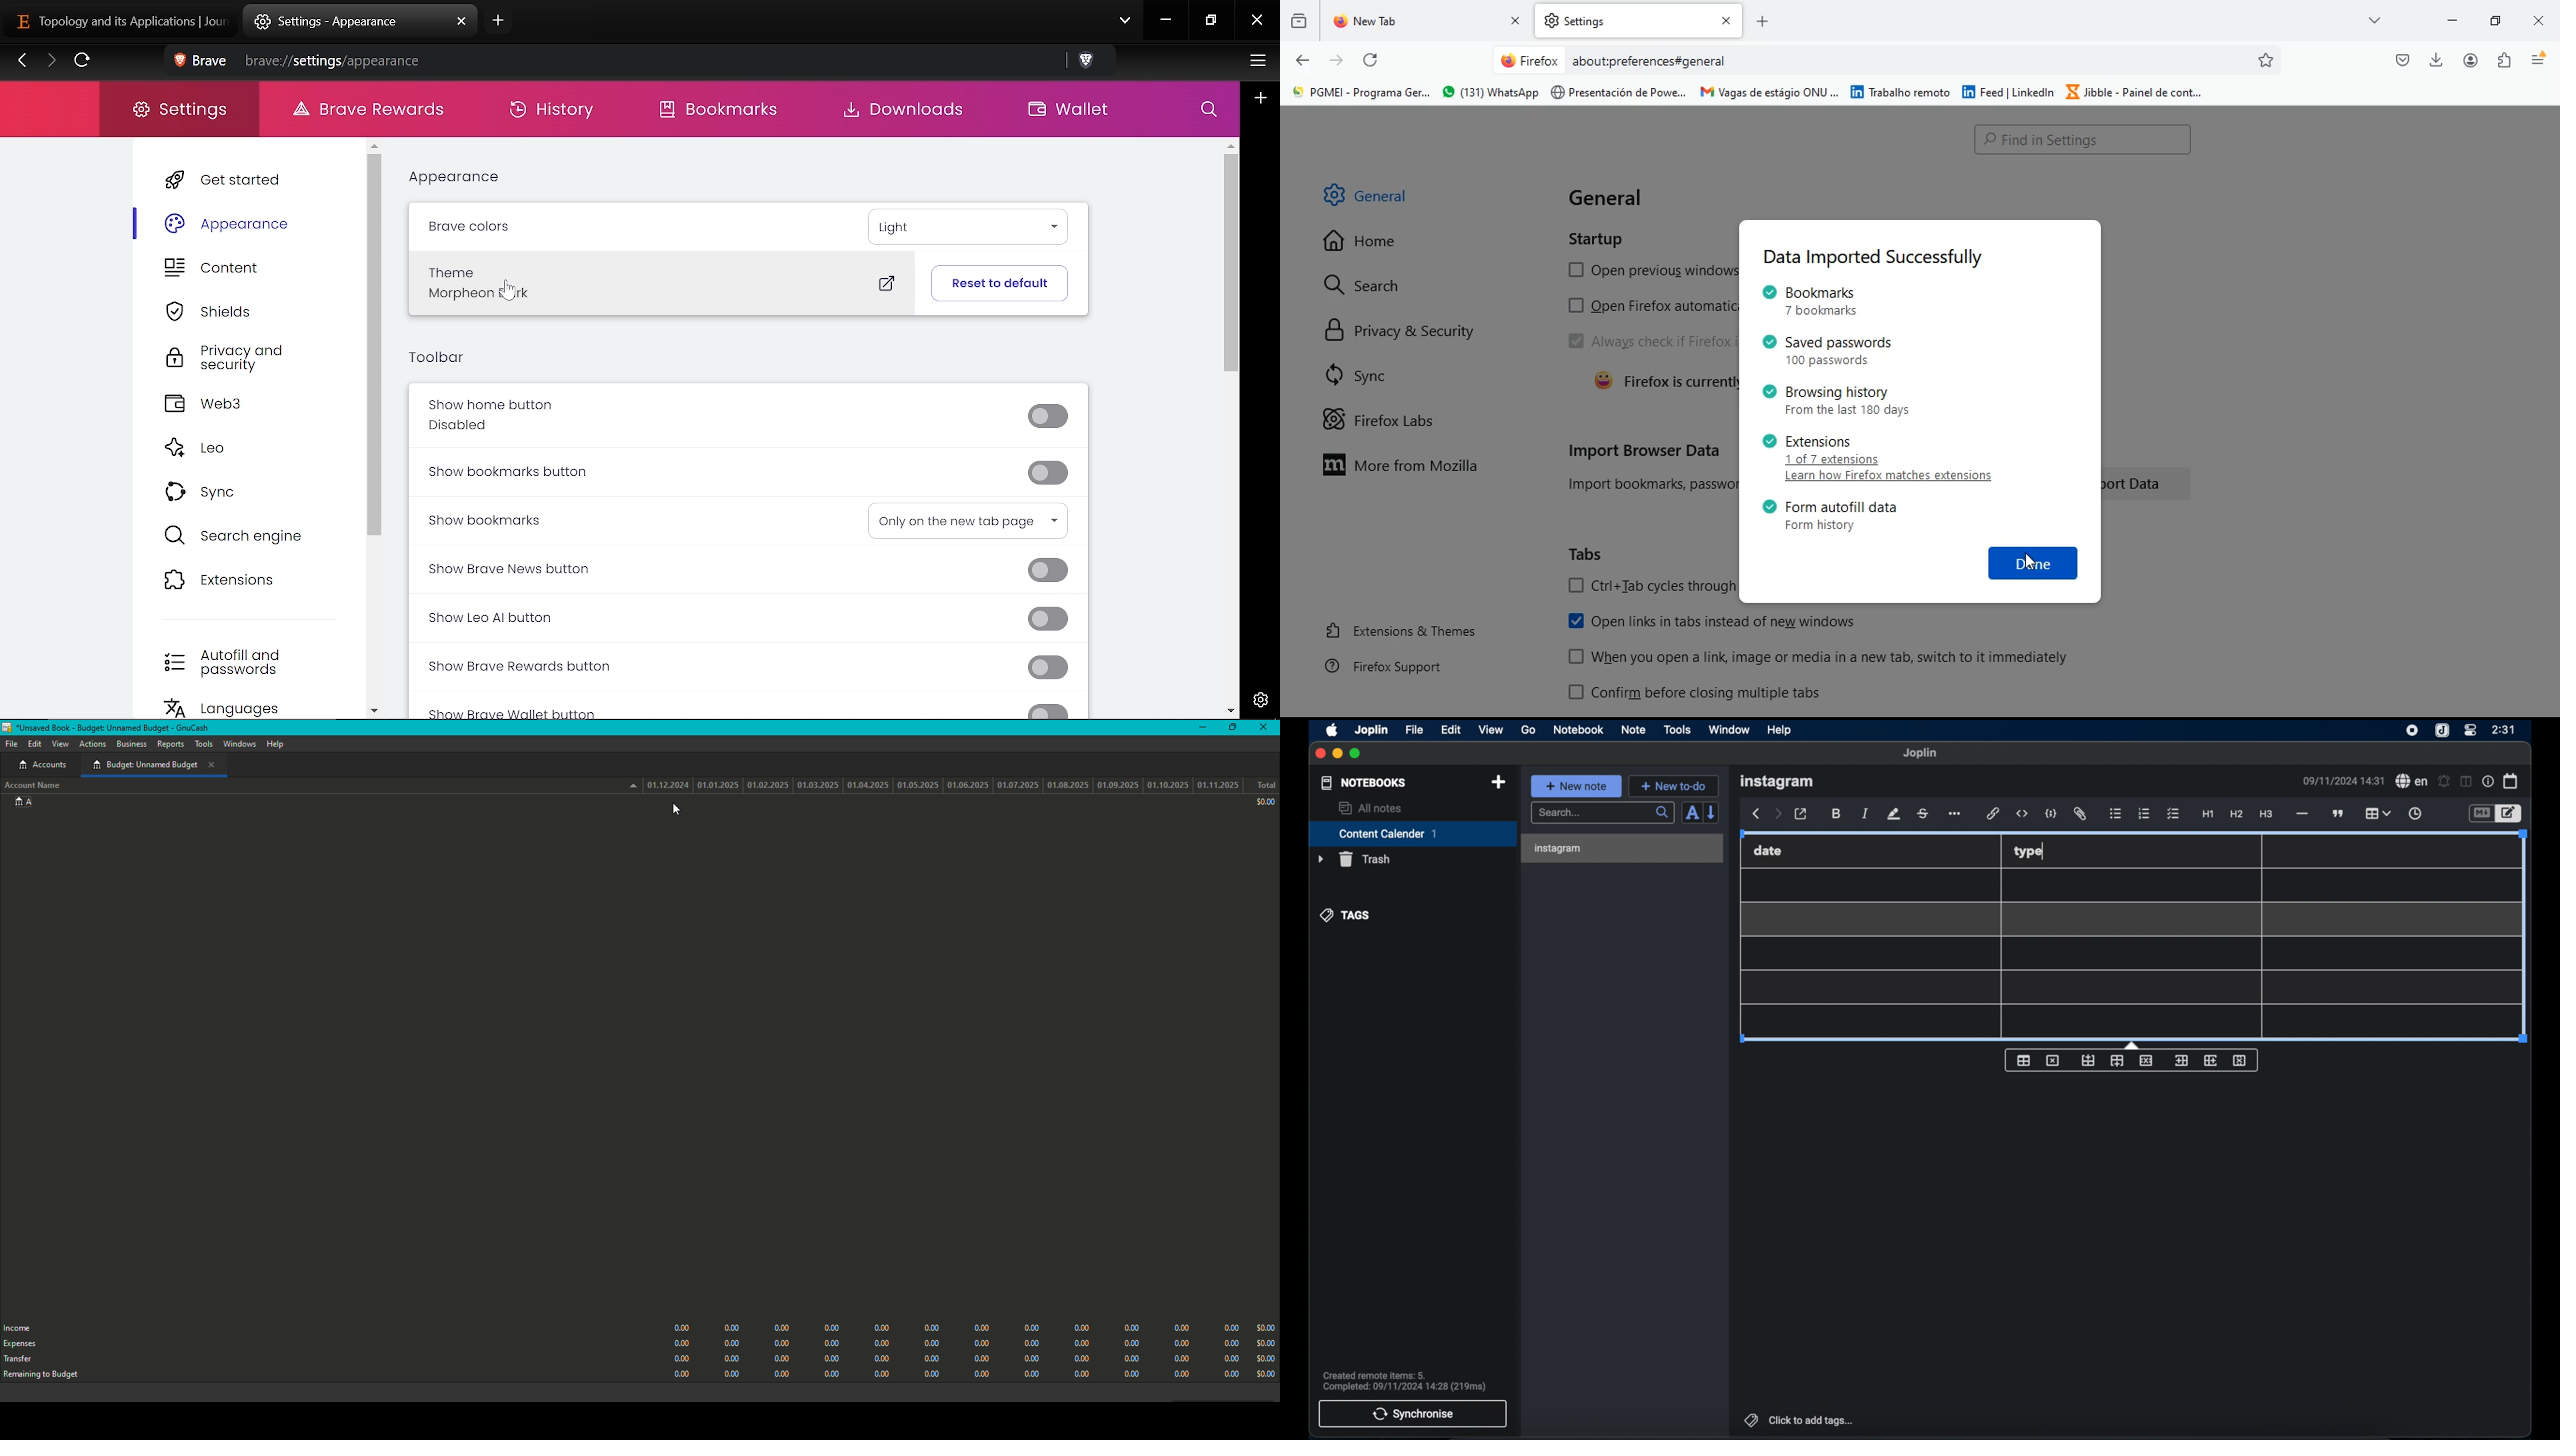 The height and width of the screenshot is (1456, 2576). I want to click on toggle editor, so click(2511, 812).